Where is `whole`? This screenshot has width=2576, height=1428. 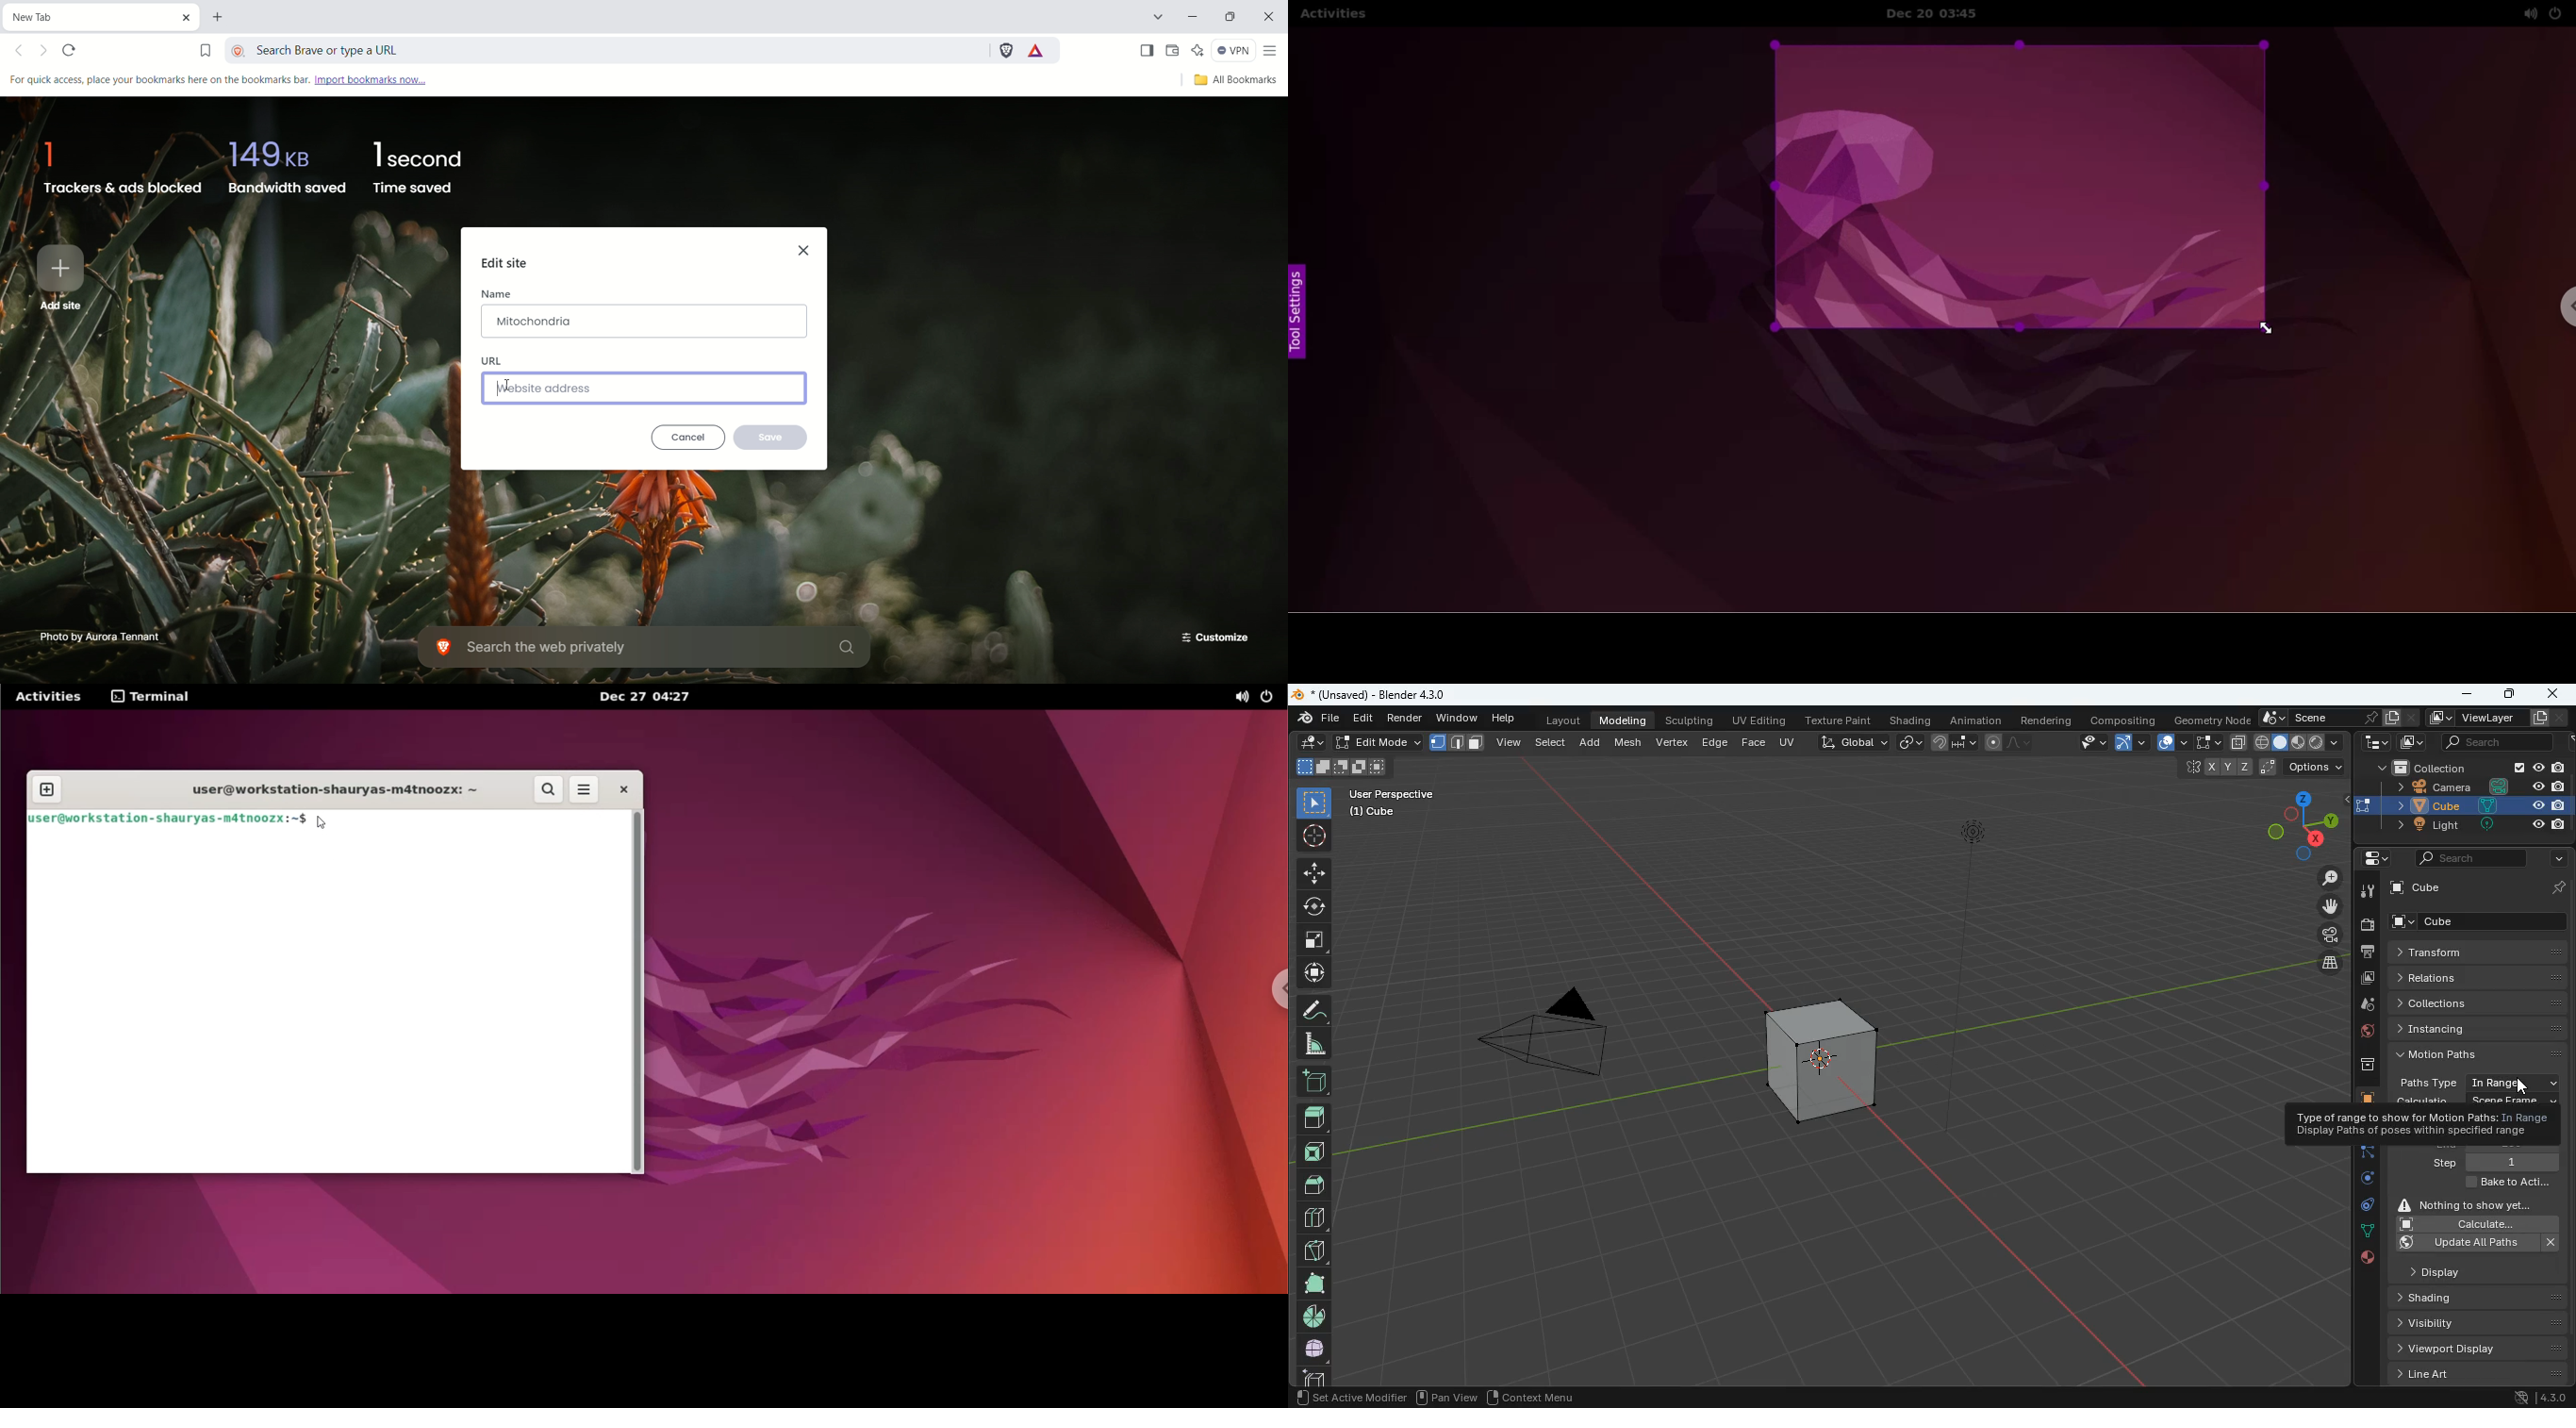 whole is located at coordinates (1313, 1283).